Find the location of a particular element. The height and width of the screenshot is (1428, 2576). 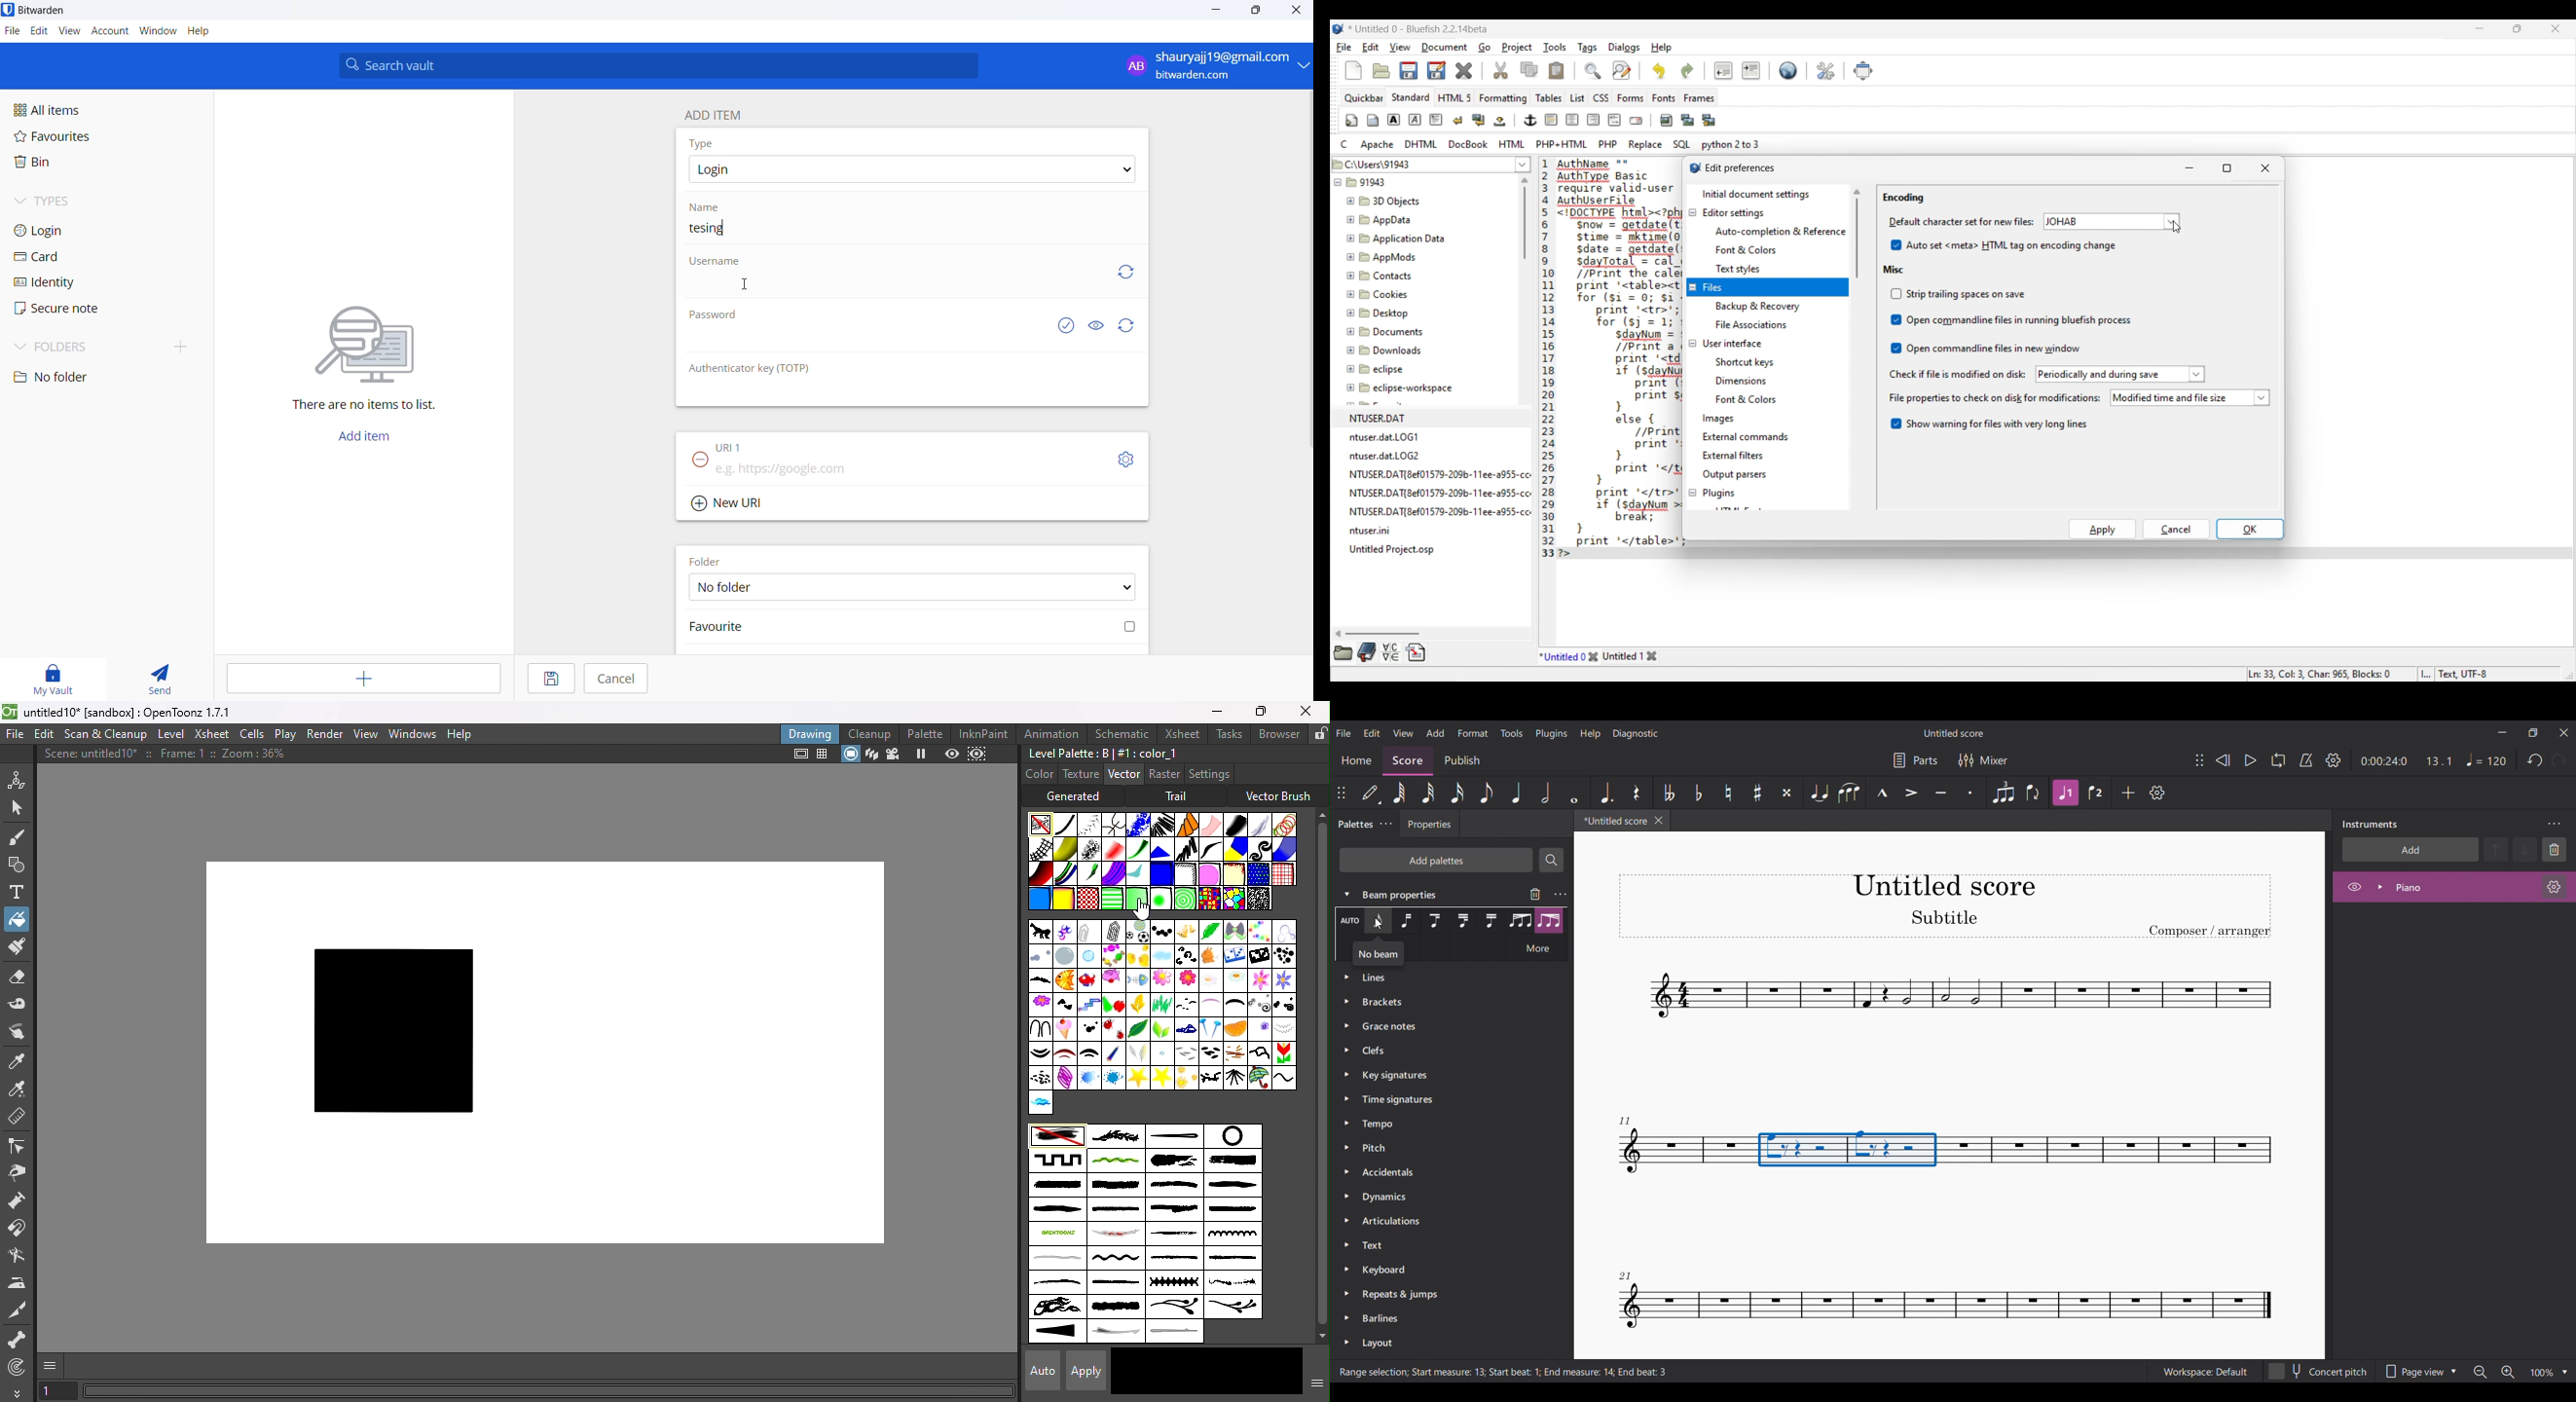

Default character options is located at coordinates (2111, 221).